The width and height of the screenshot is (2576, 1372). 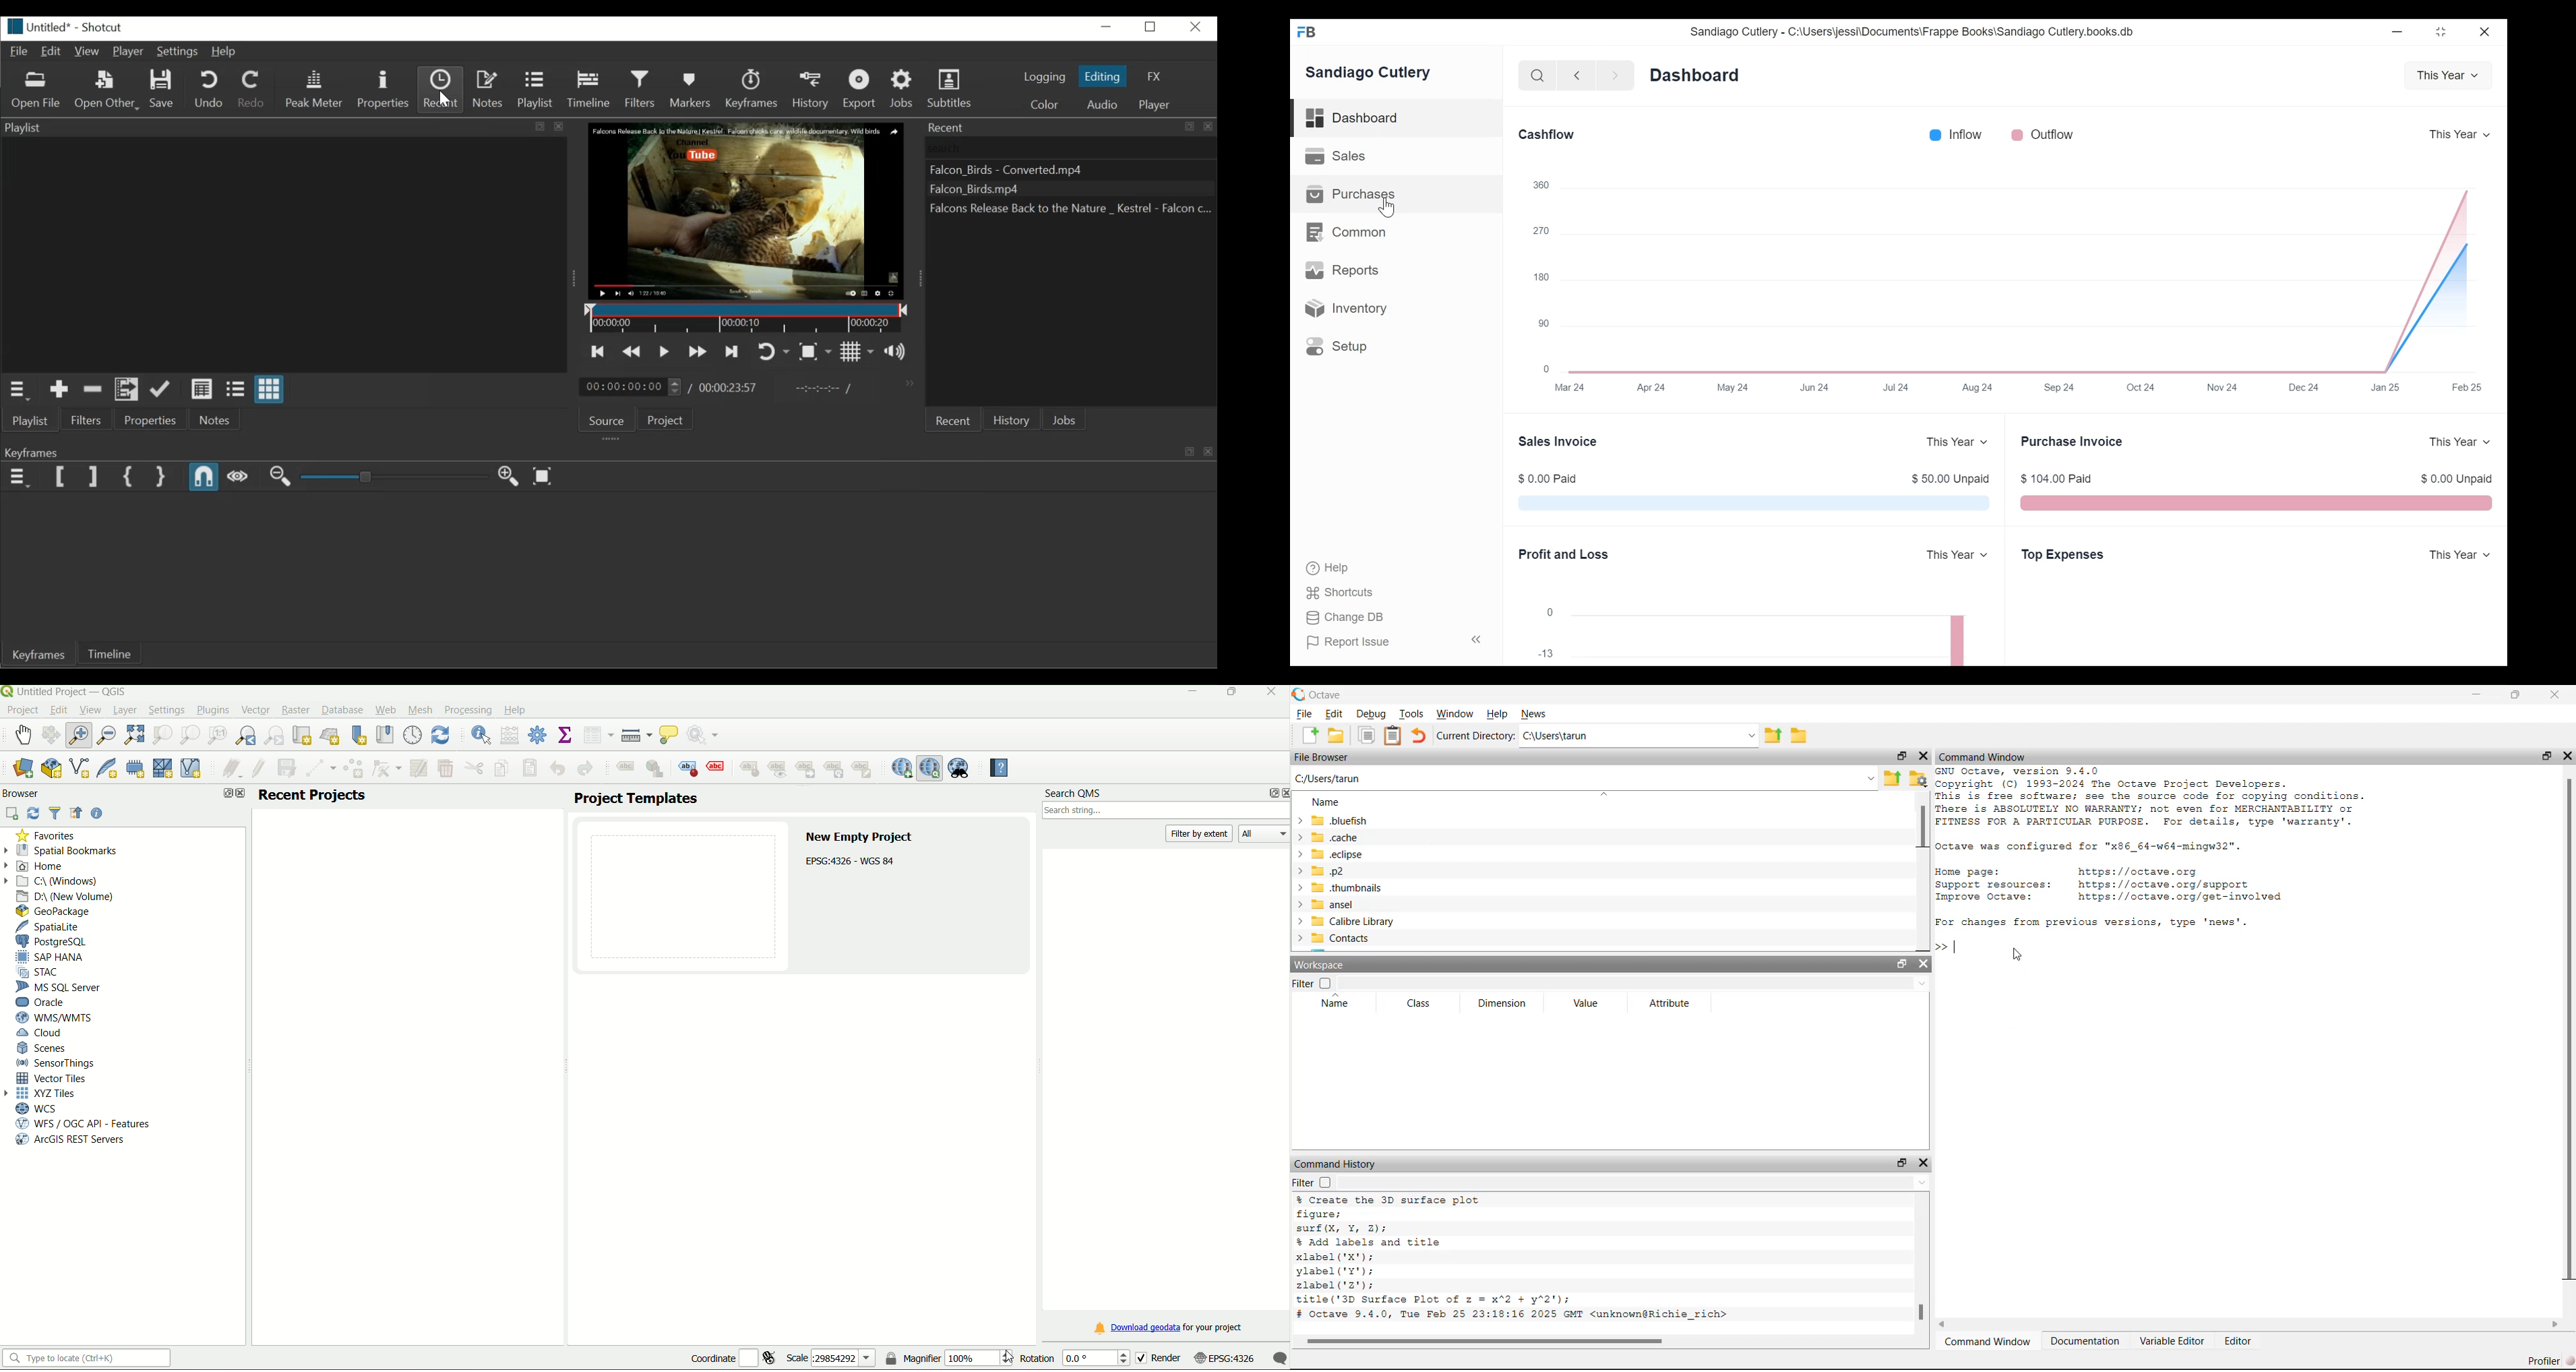 What do you see at coordinates (1074, 794) in the screenshot?
I see `search QMS` at bounding box center [1074, 794].